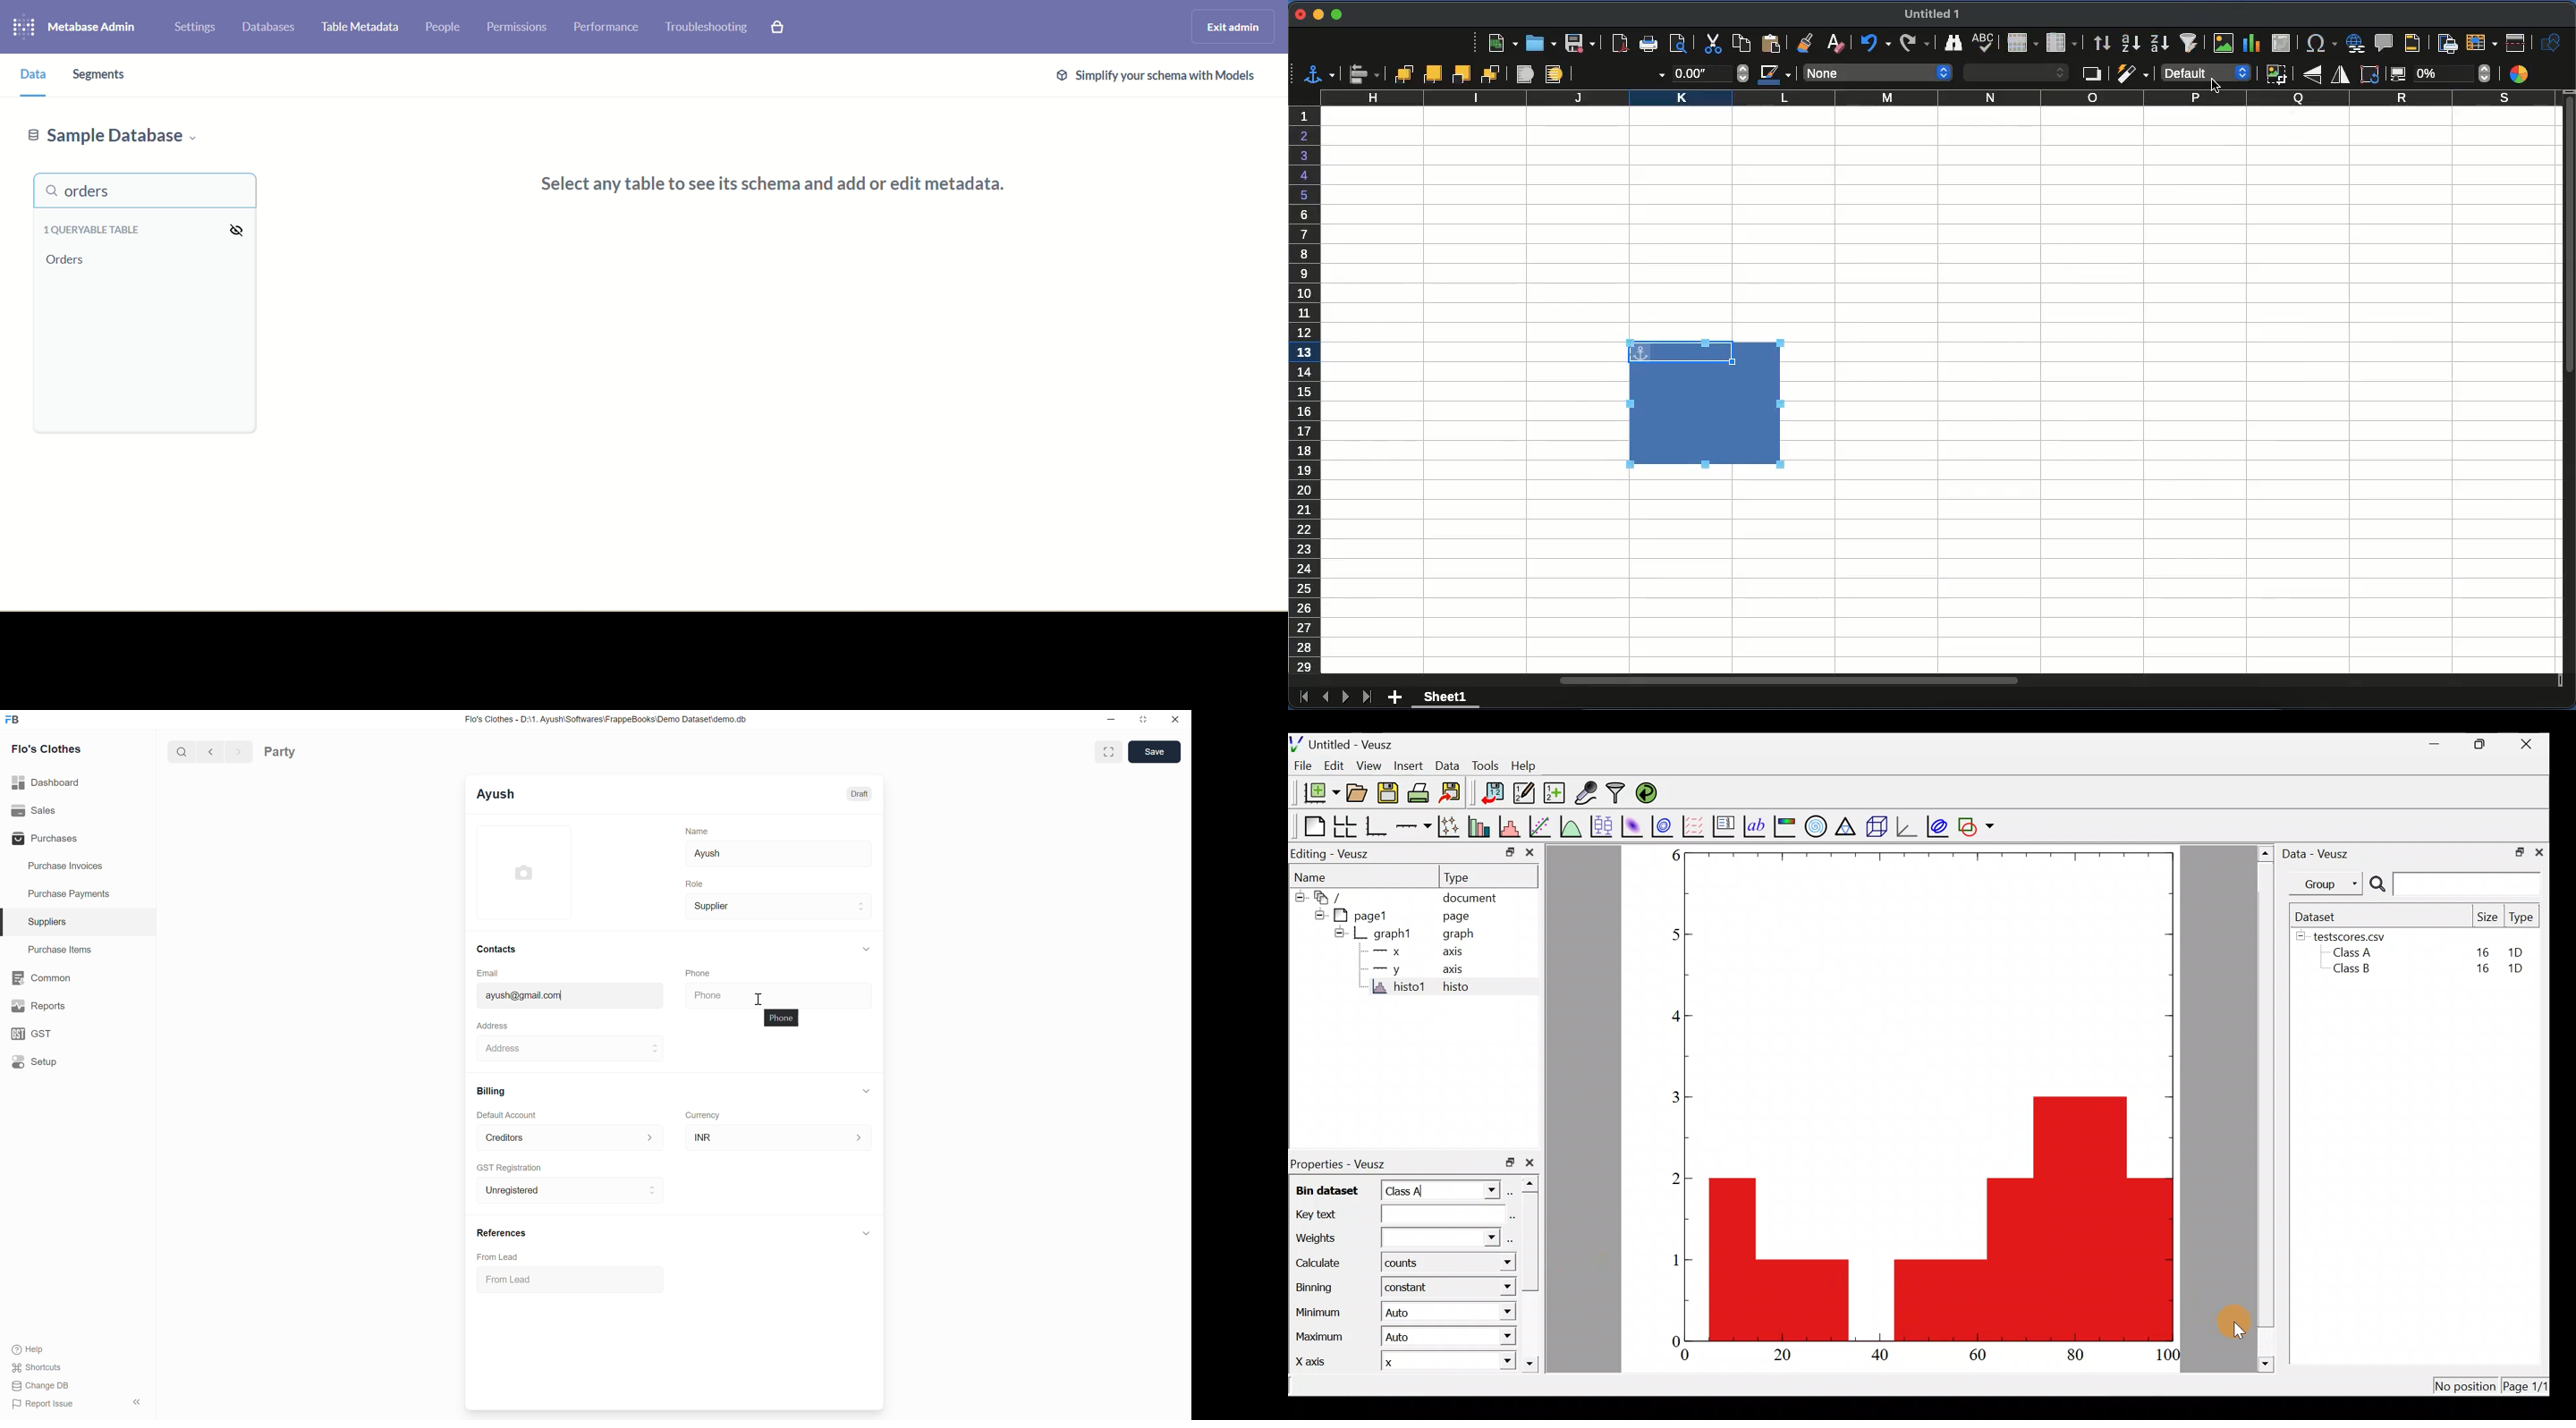 This screenshot has width=2576, height=1428. Describe the element at coordinates (487, 973) in the screenshot. I see `Email` at that location.